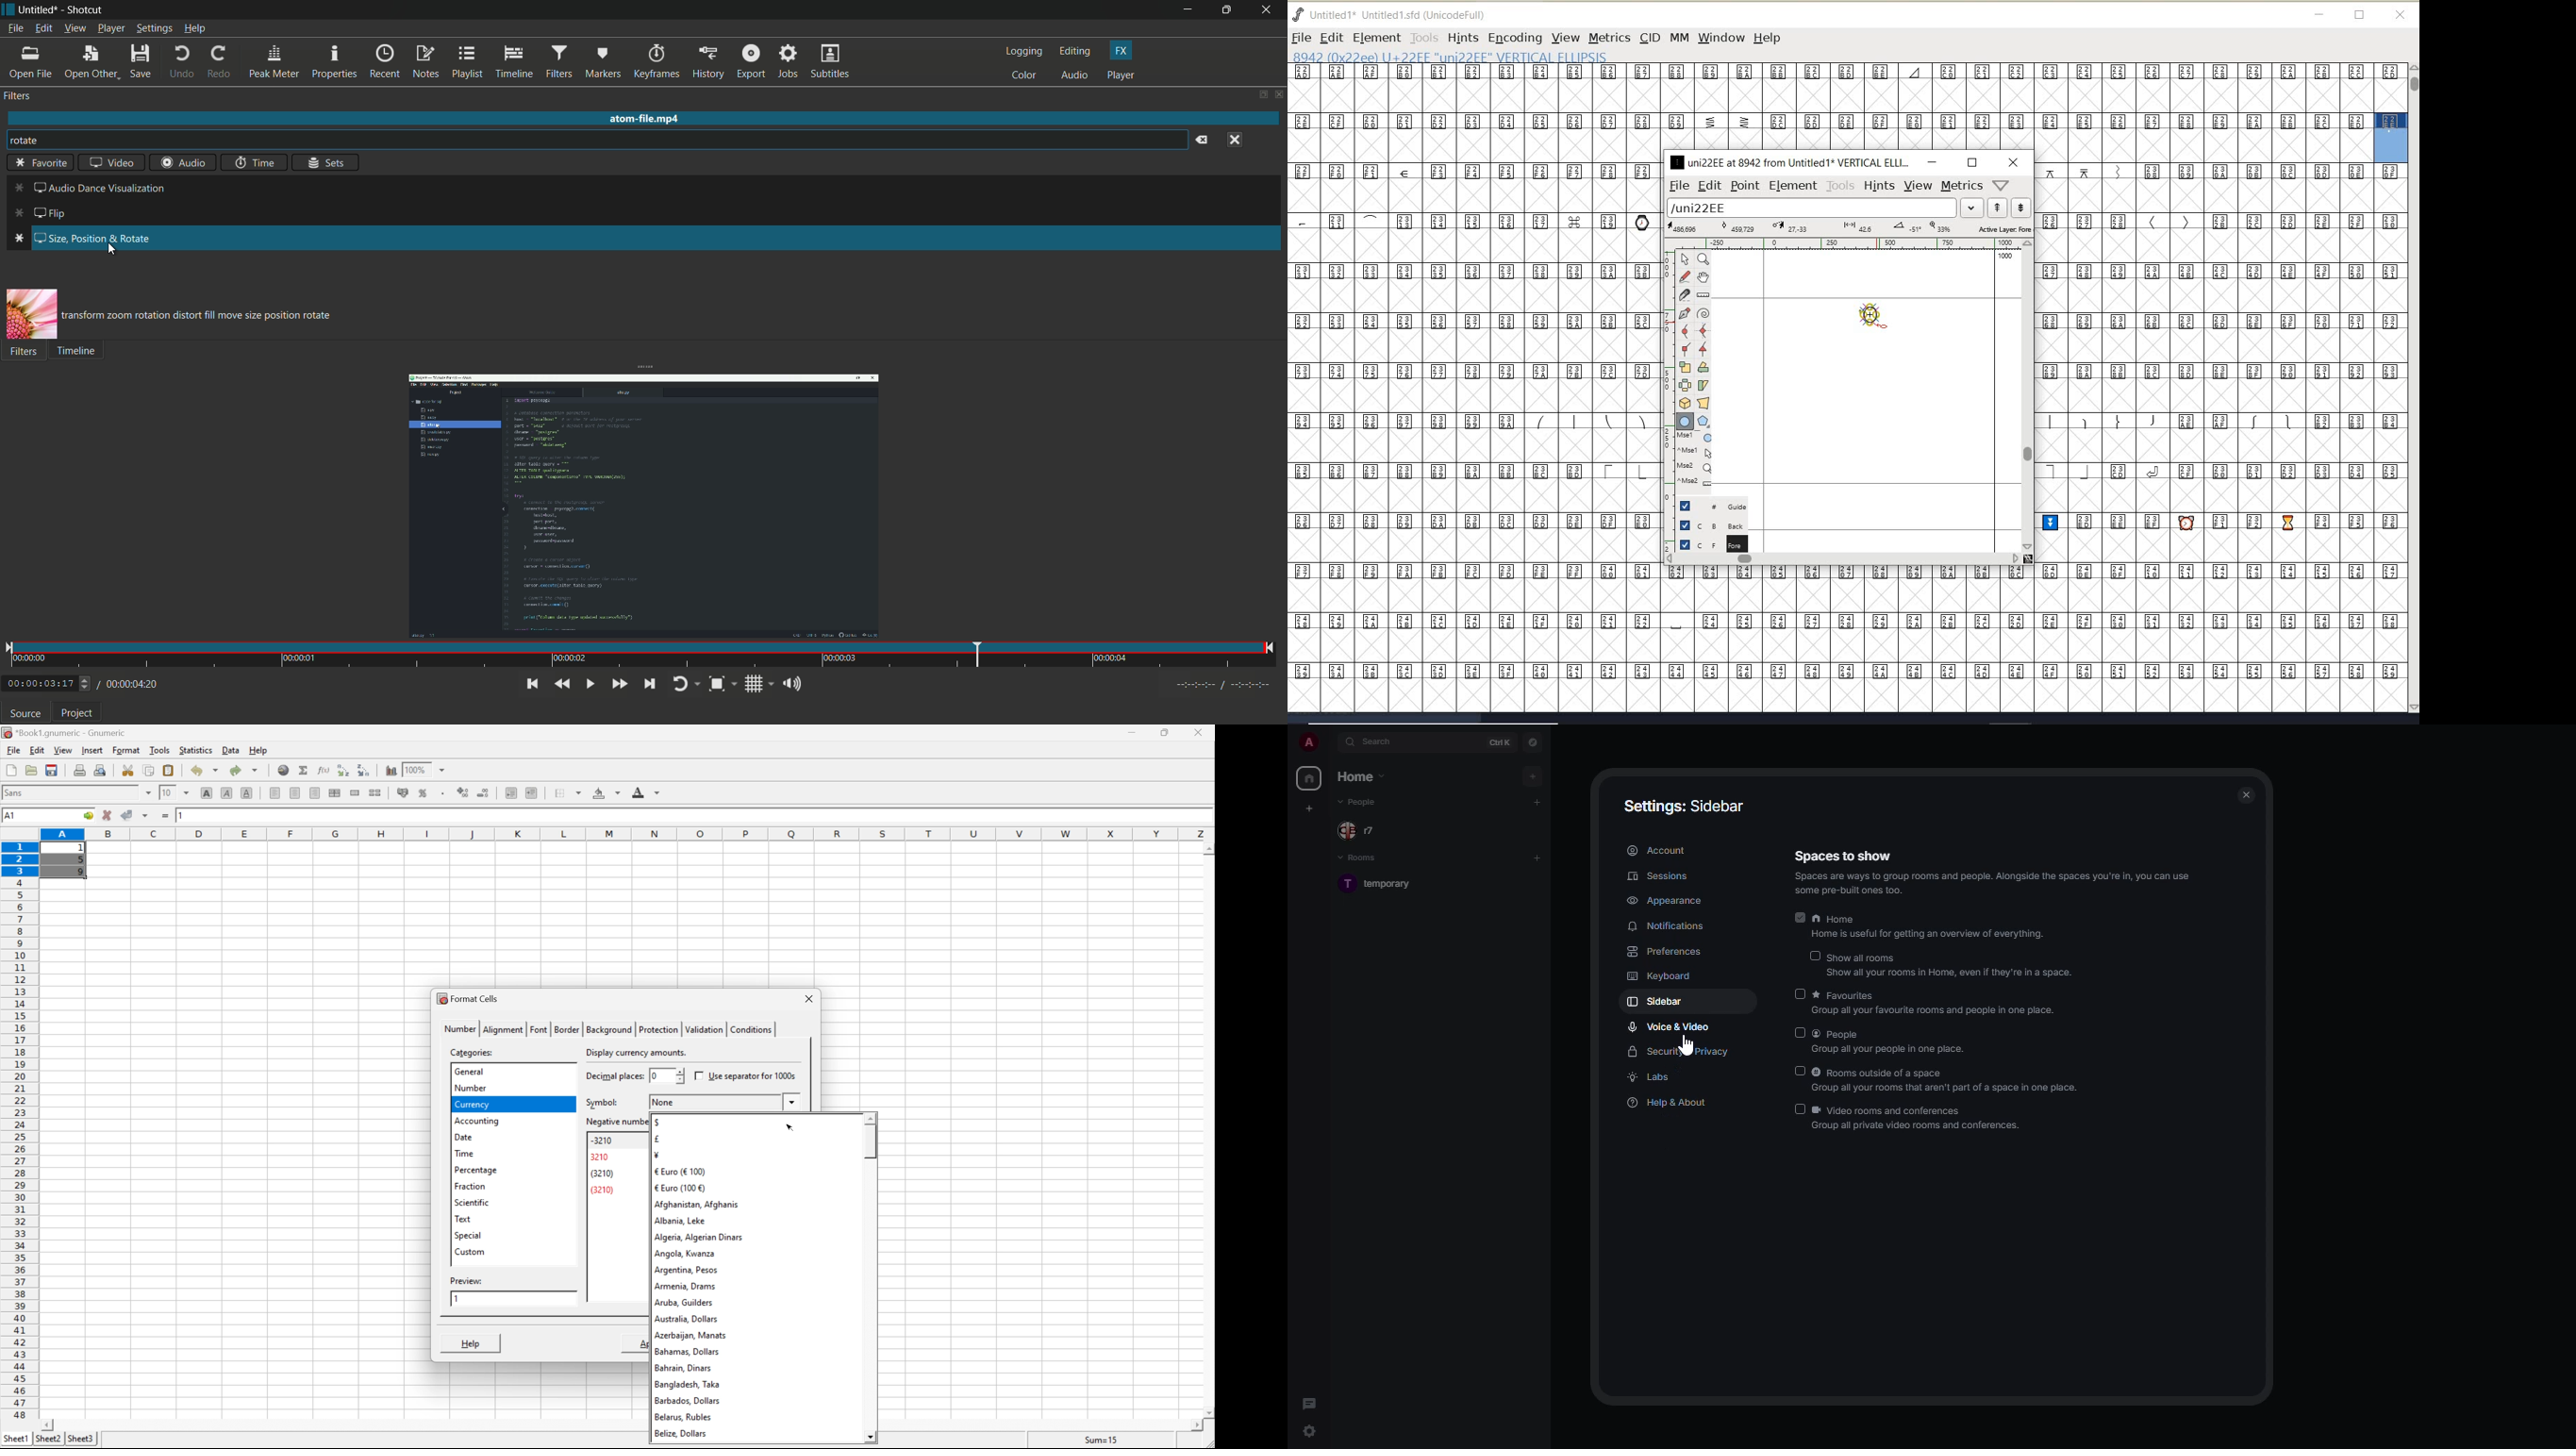 This screenshot has height=1456, width=2576. I want to click on GLYPHY CHARACTERS & NUMBERS, so click(1663, 638).